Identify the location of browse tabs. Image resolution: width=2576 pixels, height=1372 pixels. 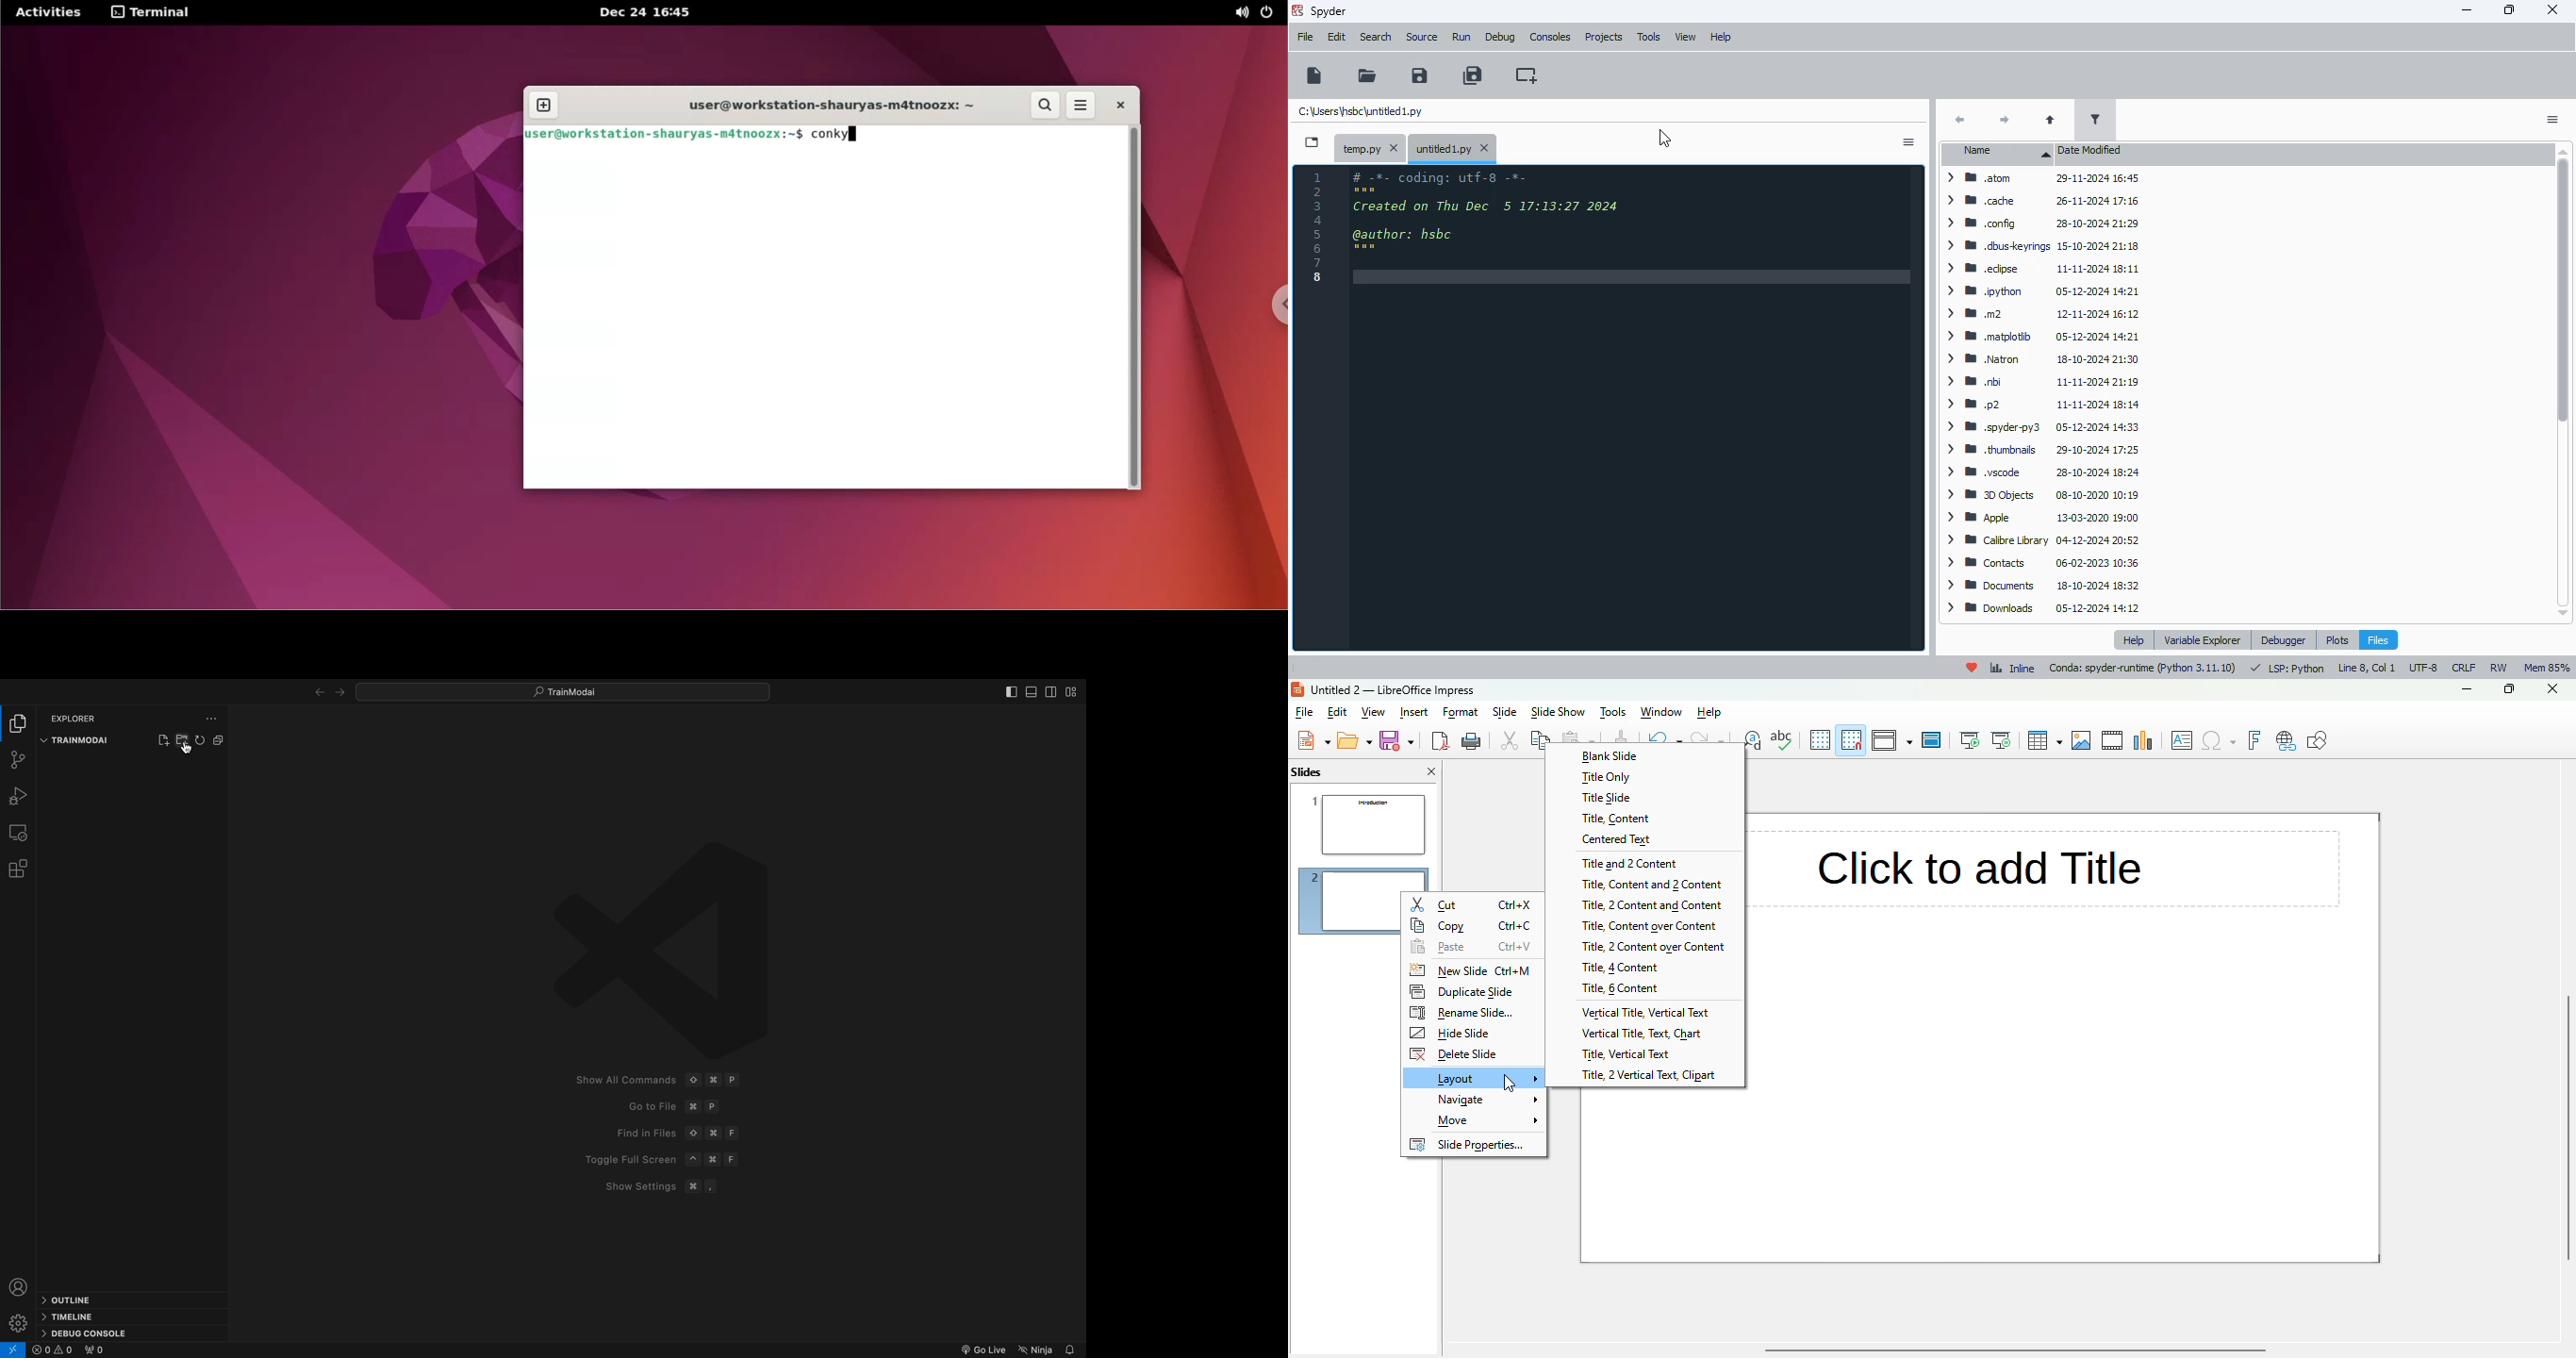
(1313, 142).